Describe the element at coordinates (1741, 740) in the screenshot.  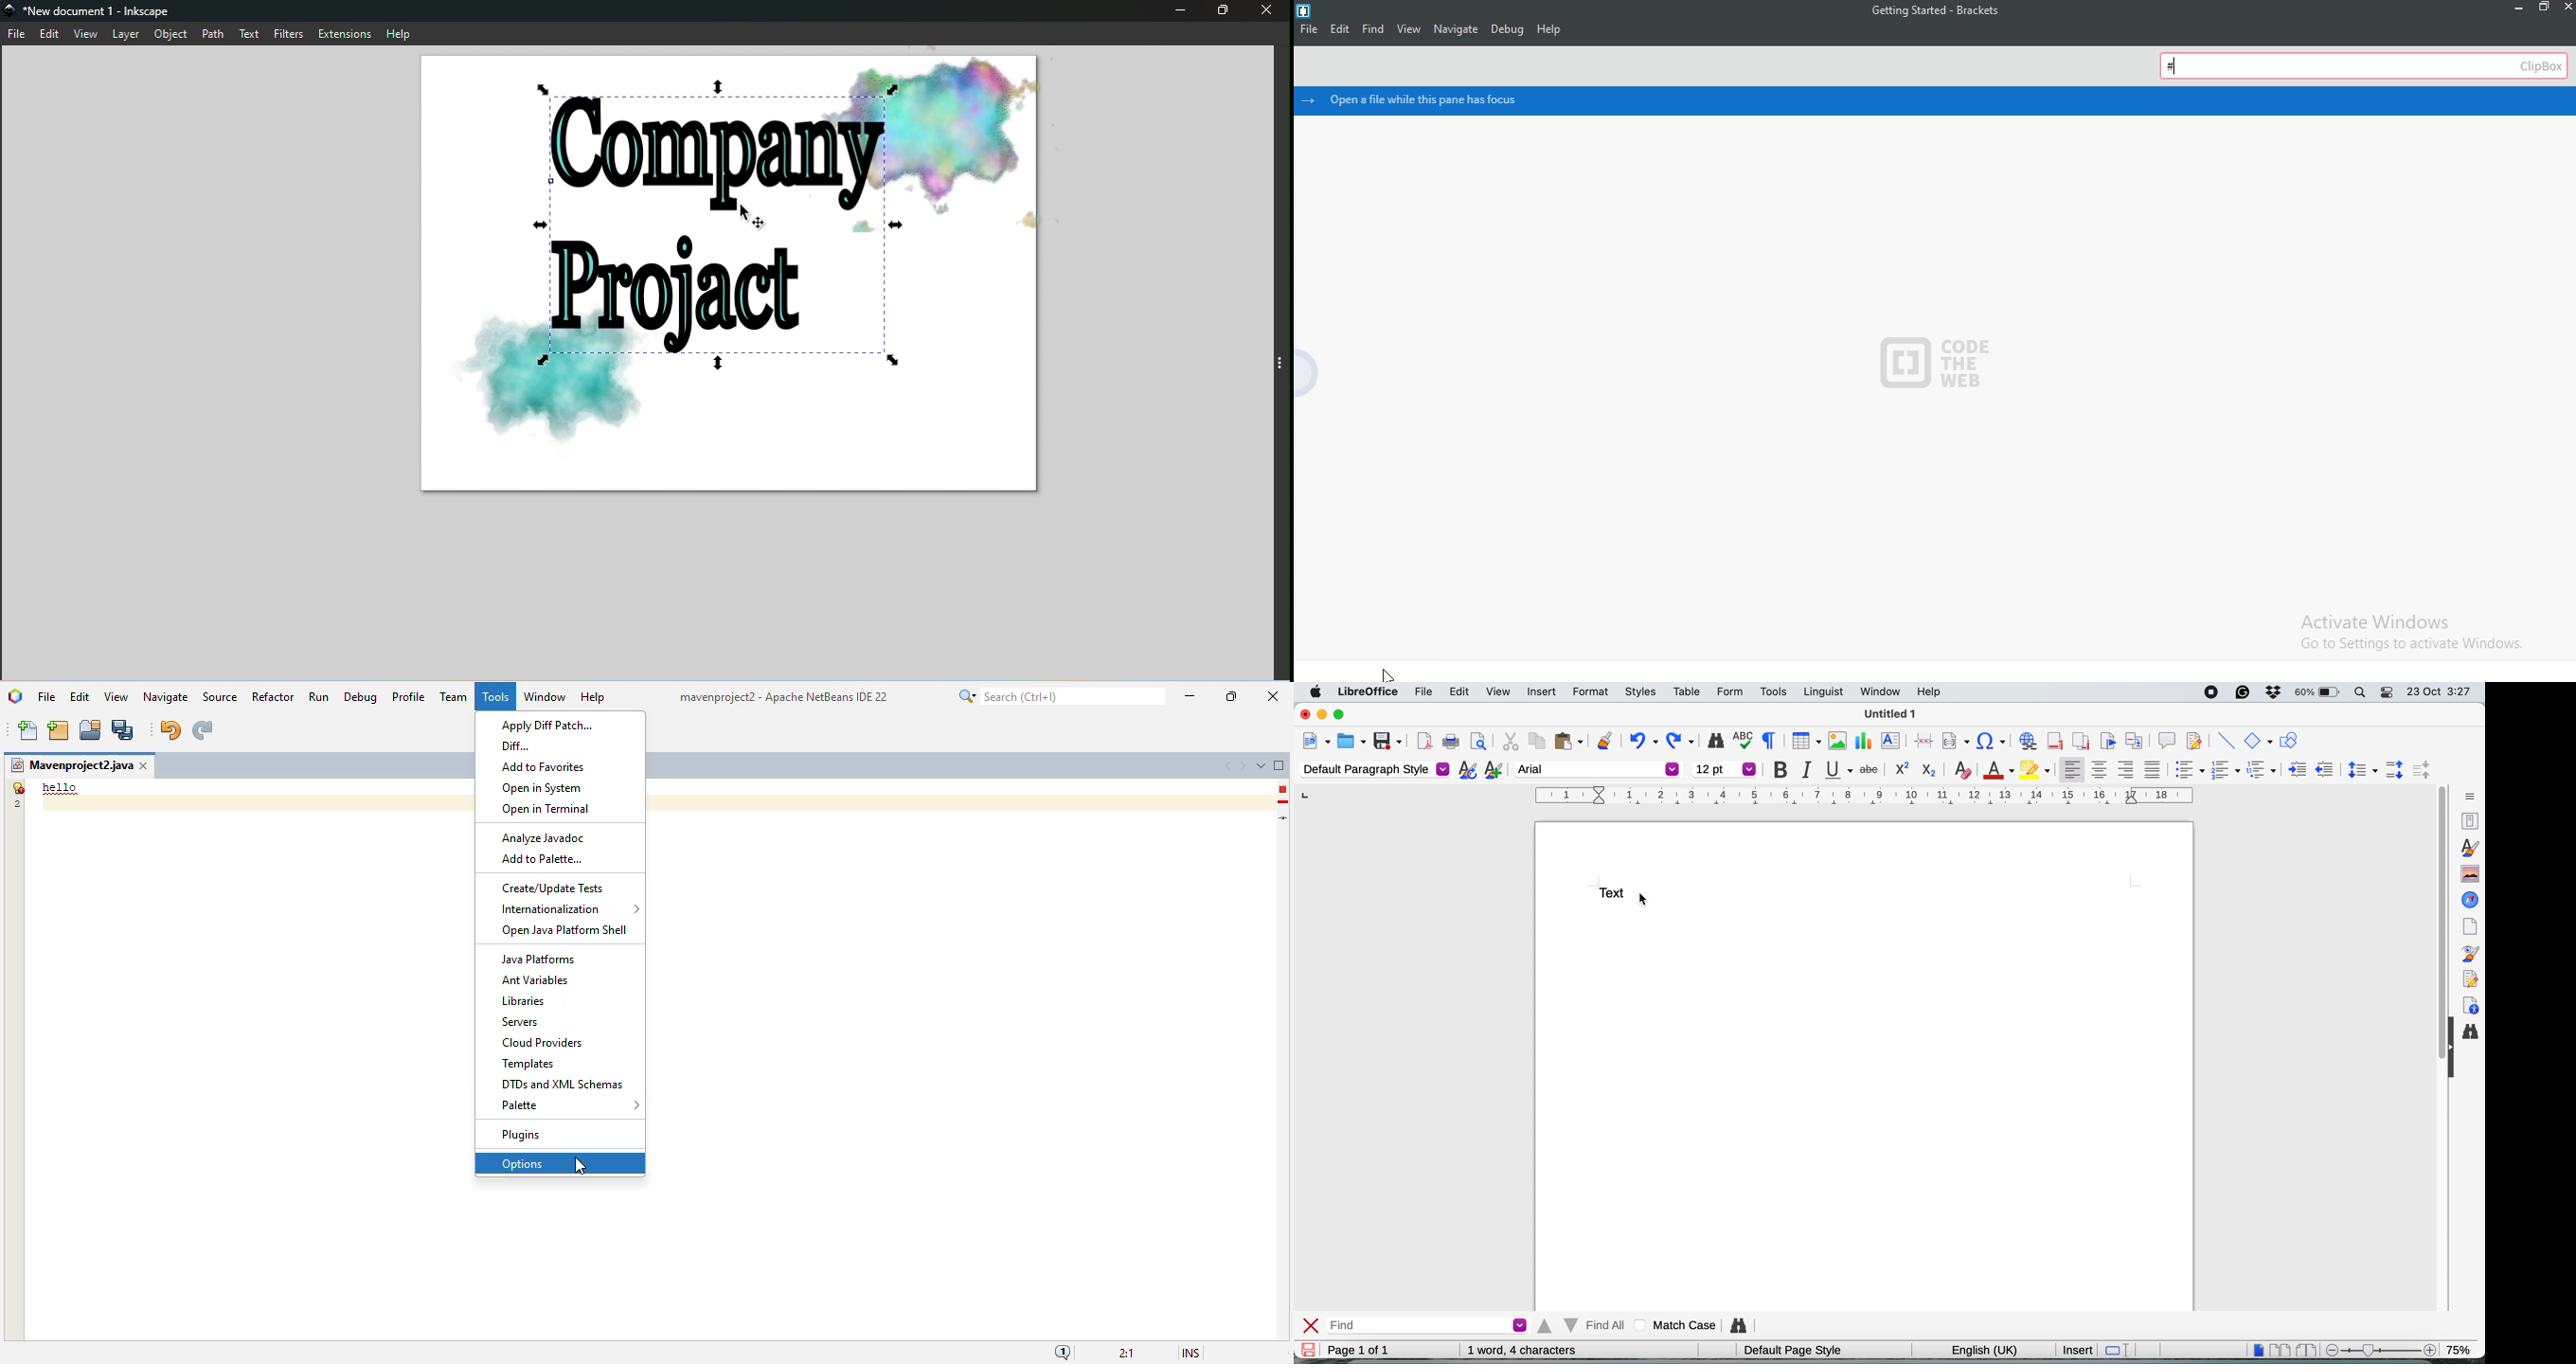
I see `spelling` at that location.